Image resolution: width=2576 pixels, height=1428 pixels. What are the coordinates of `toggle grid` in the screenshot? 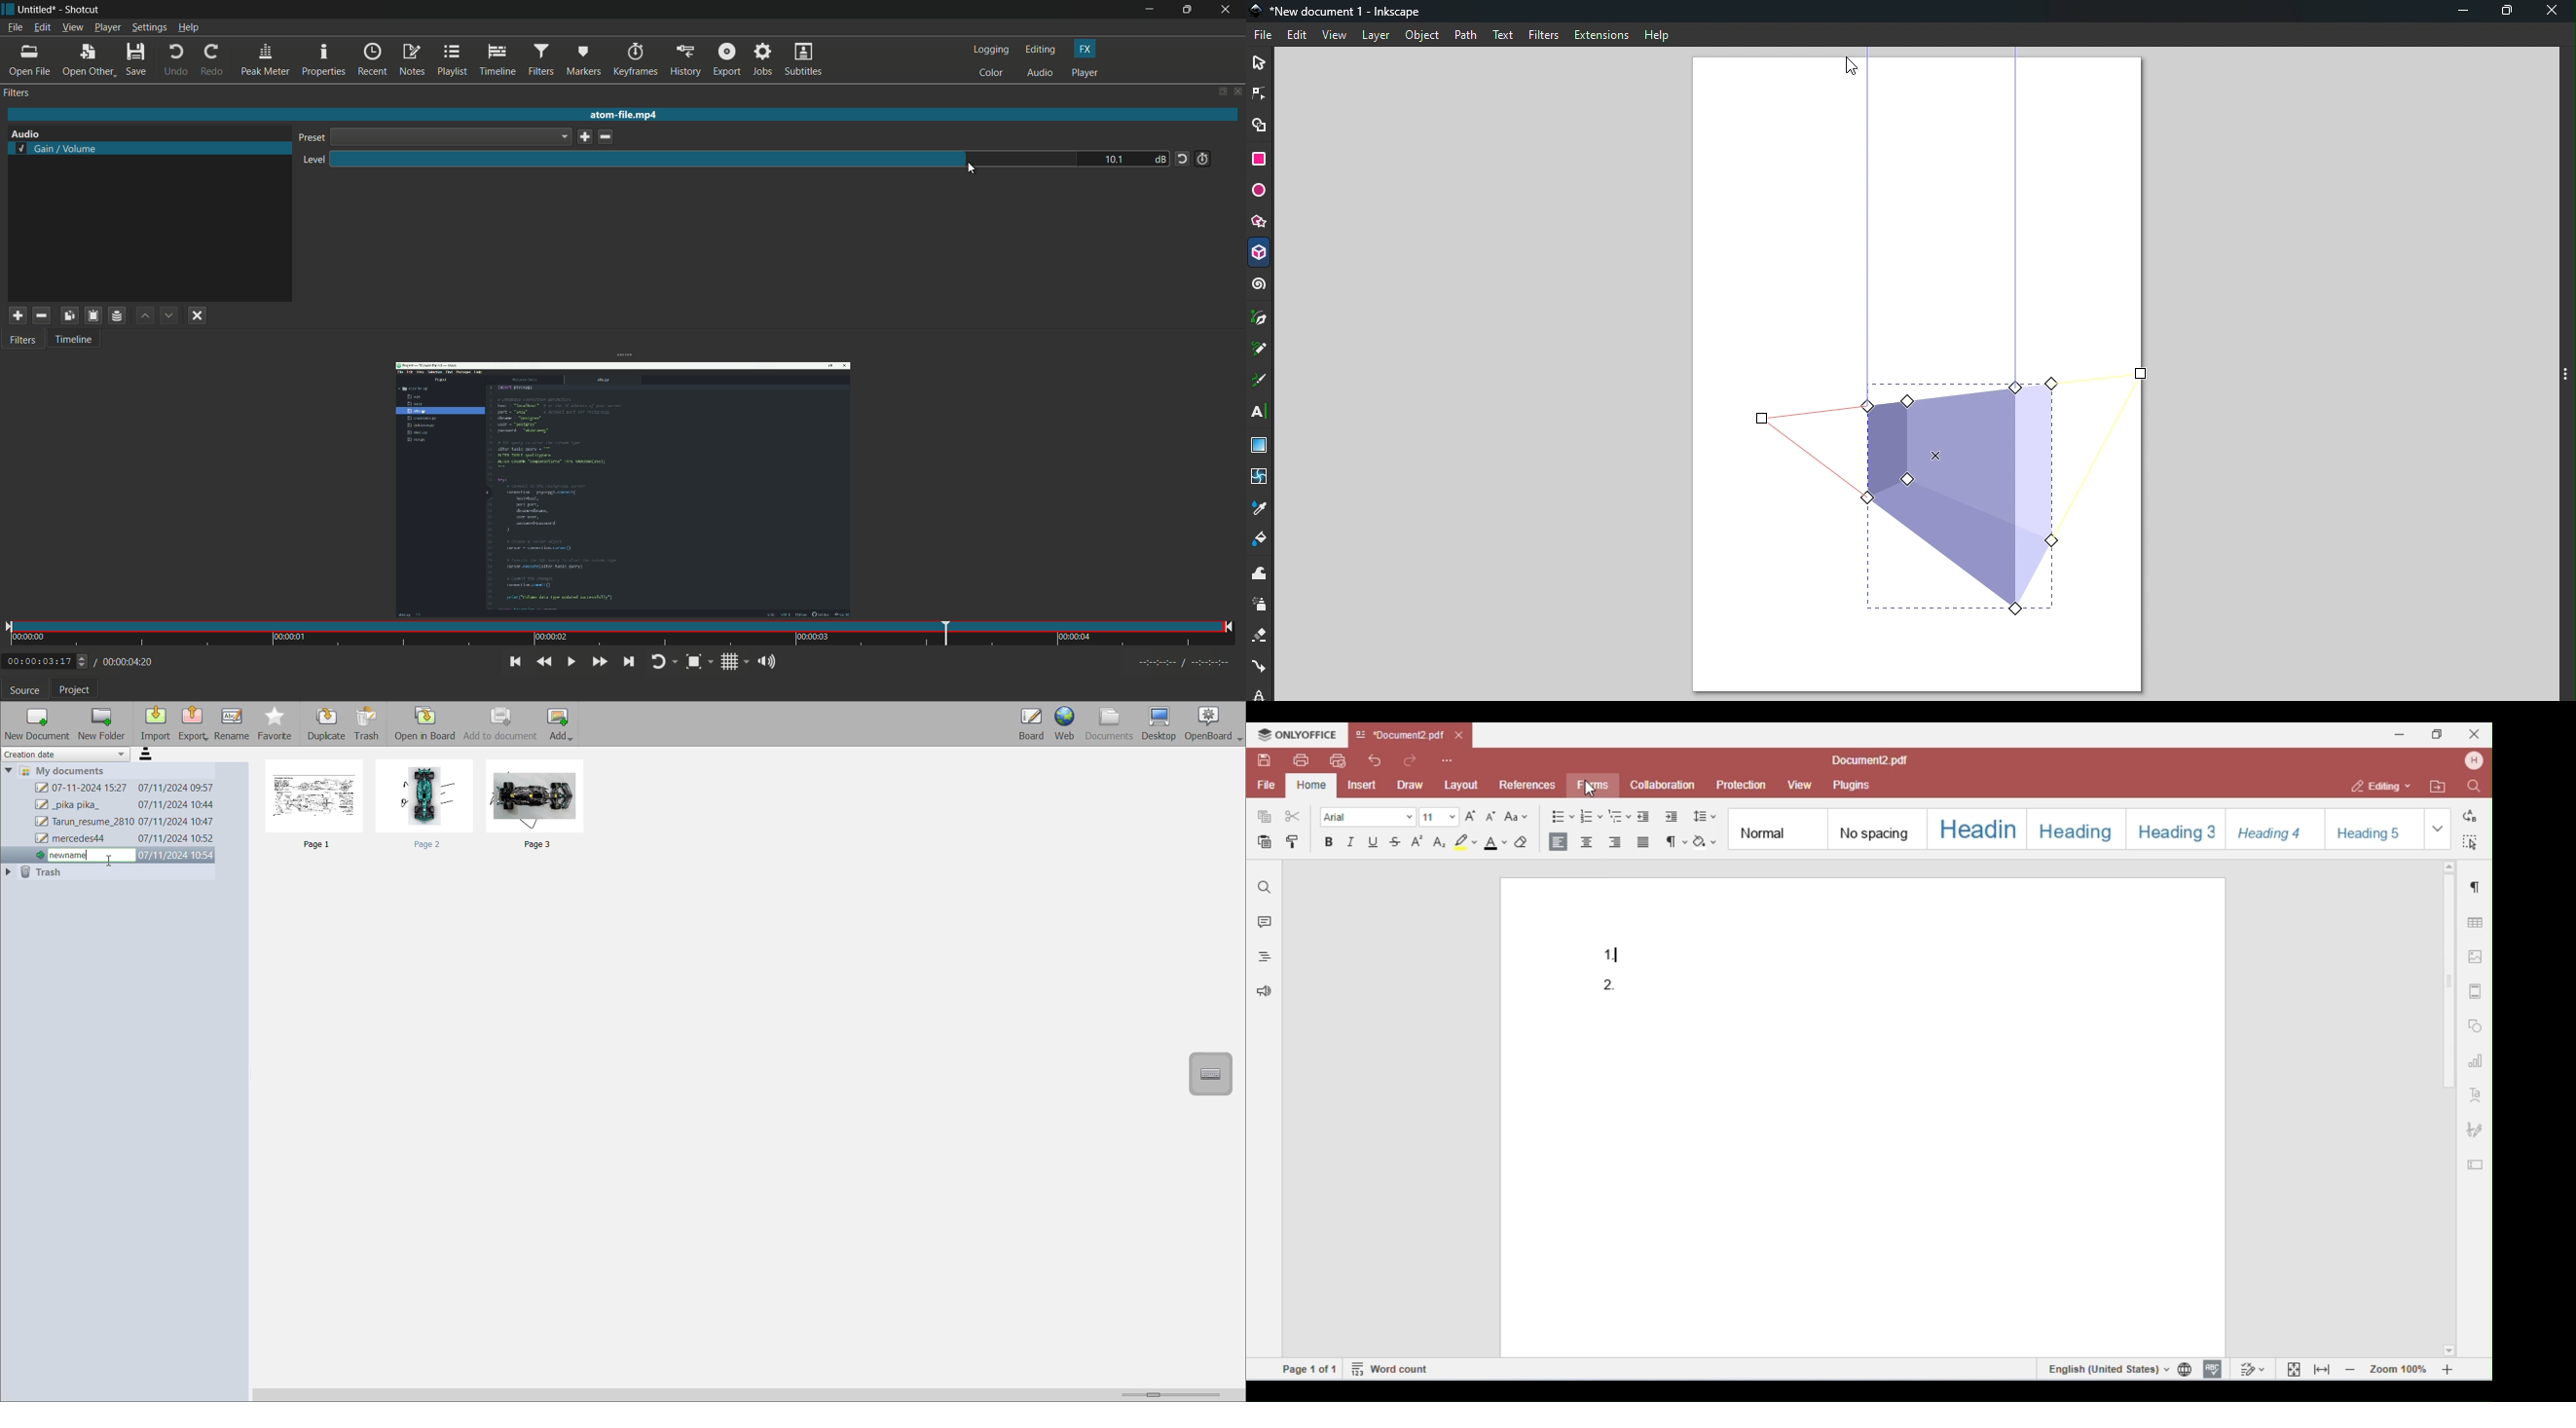 It's located at (735, 663).